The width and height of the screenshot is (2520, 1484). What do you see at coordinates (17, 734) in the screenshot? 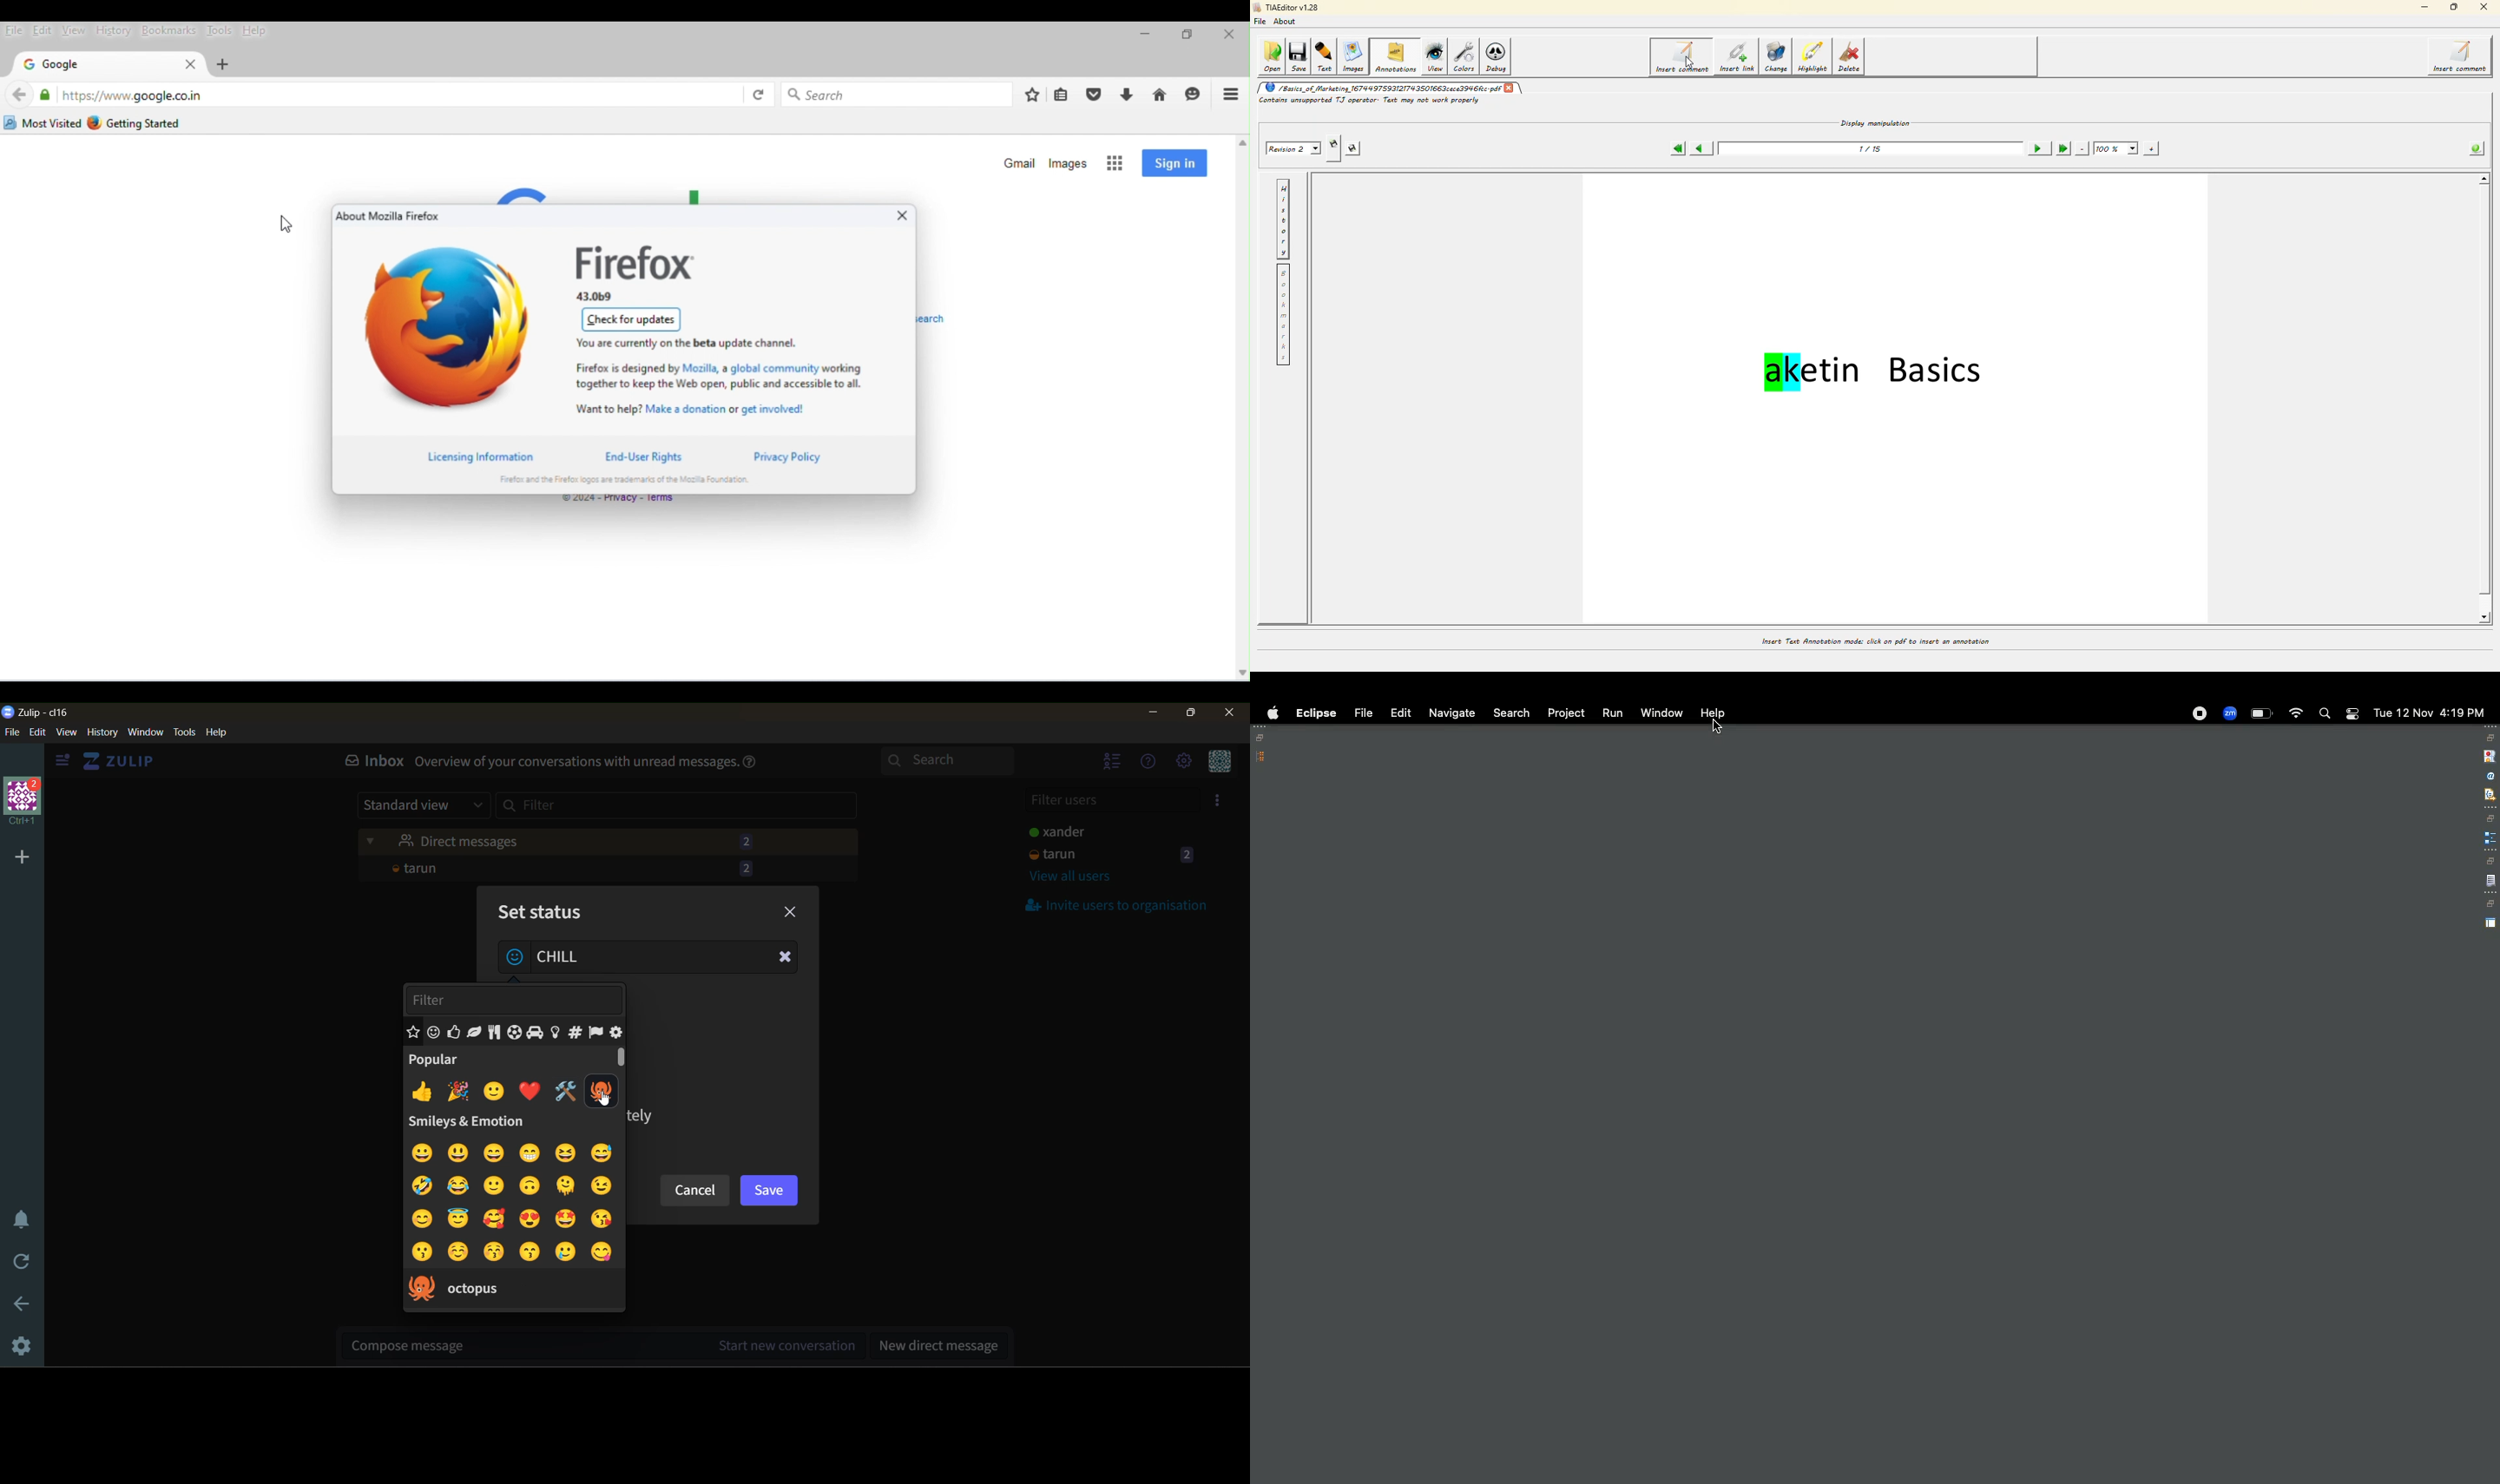
I see `file` at bounding box center [17, 734].